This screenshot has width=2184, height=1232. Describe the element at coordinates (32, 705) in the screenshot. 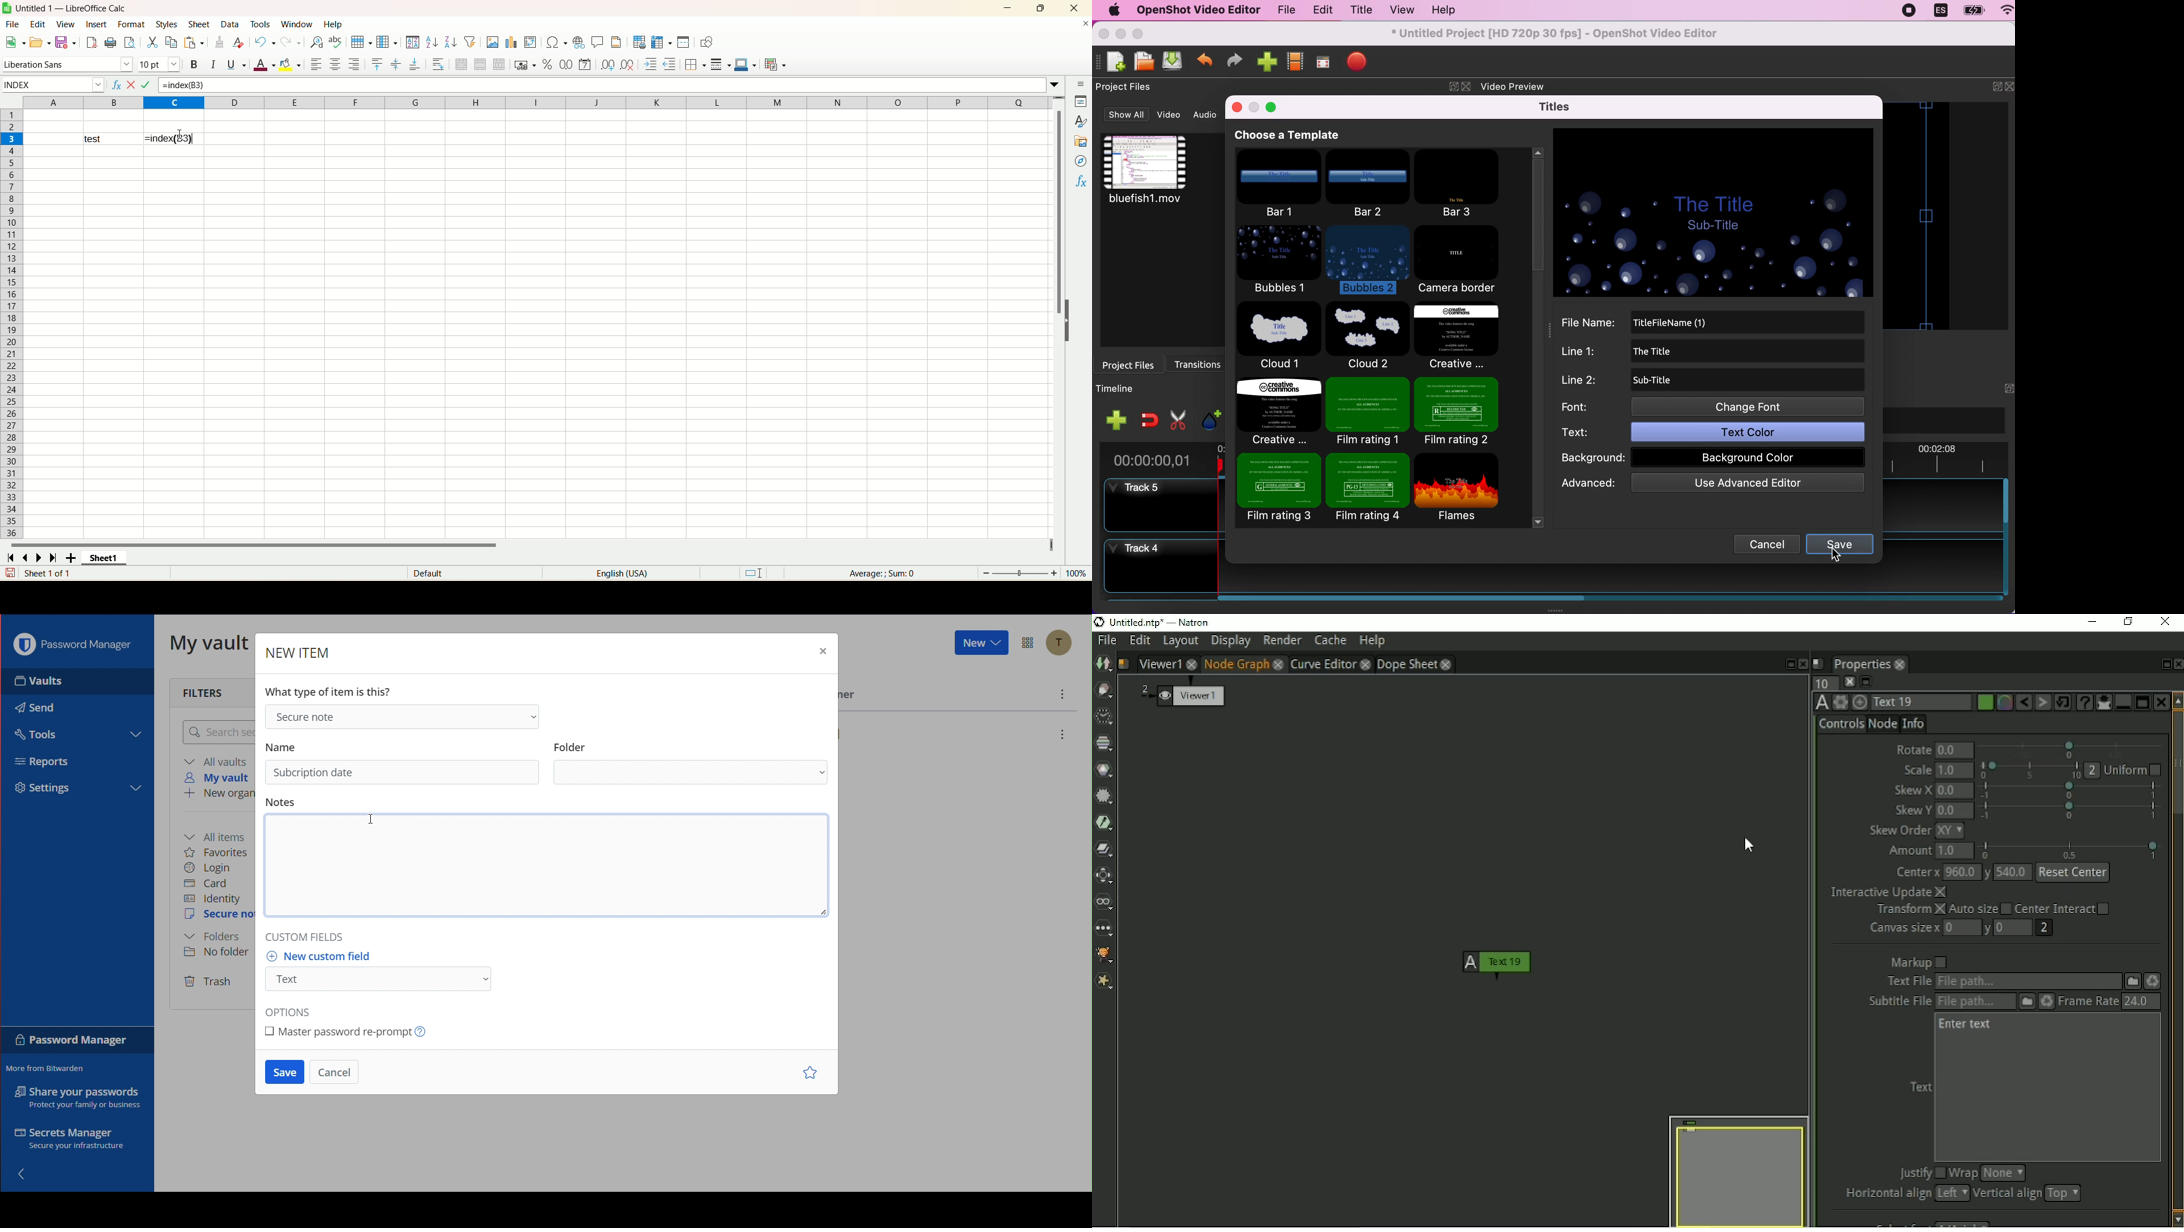

I see `Send` at that location.